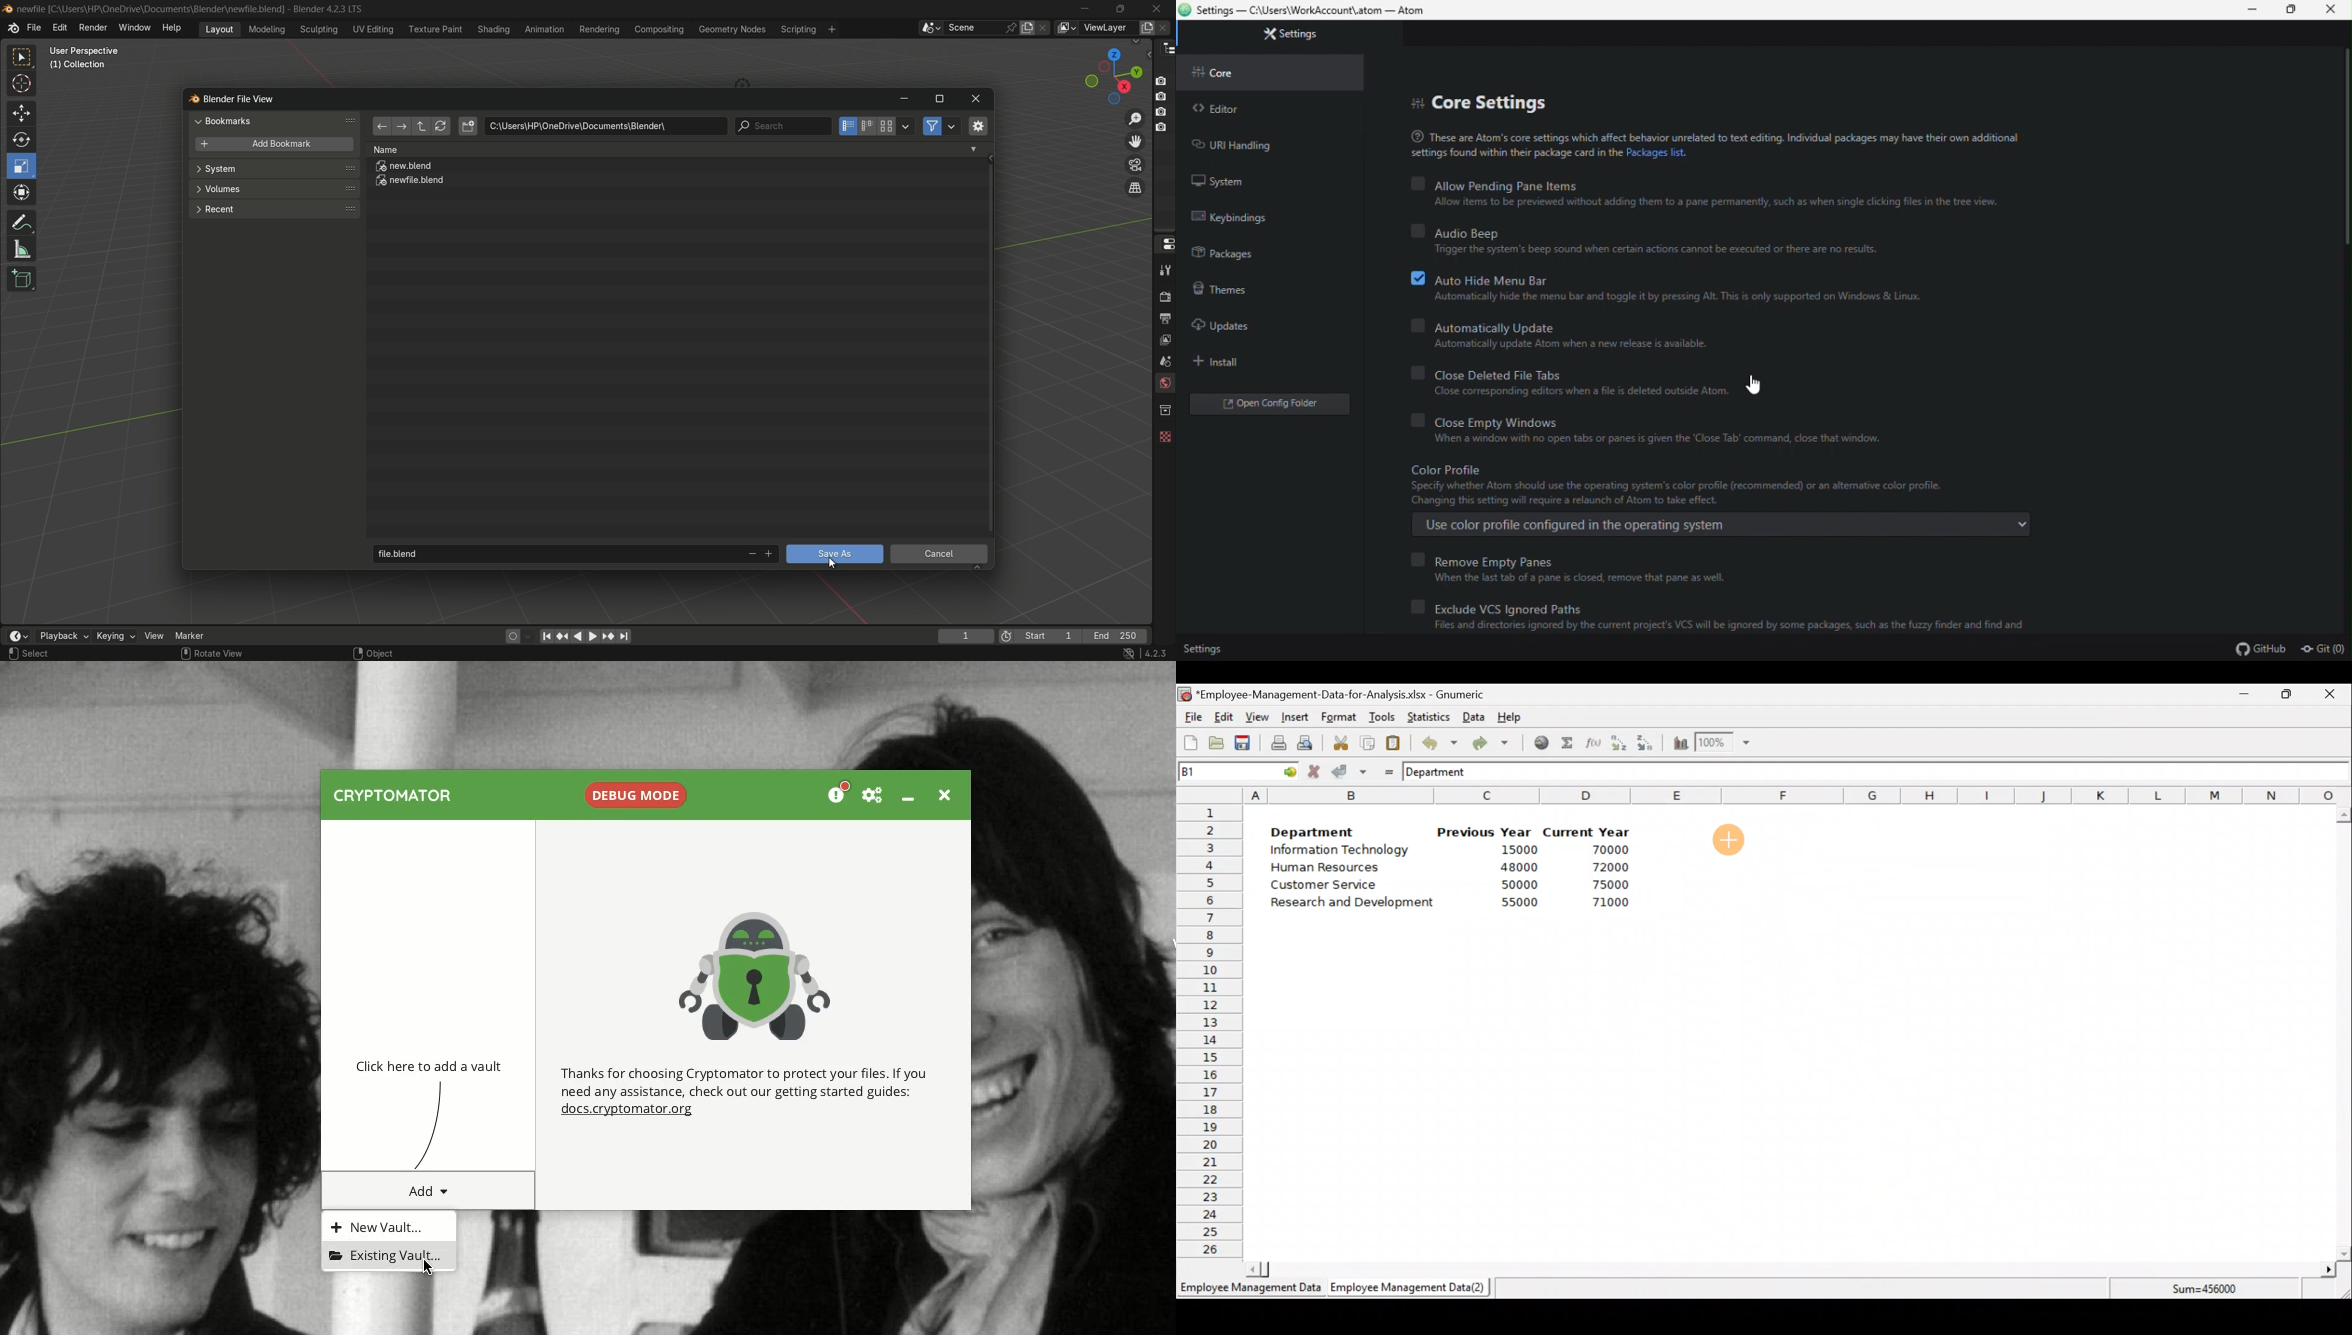 The image size is (2352, 1344). Describe the element at coordinates (831, 29) in the screenshot. I see `add workspace` at that location.